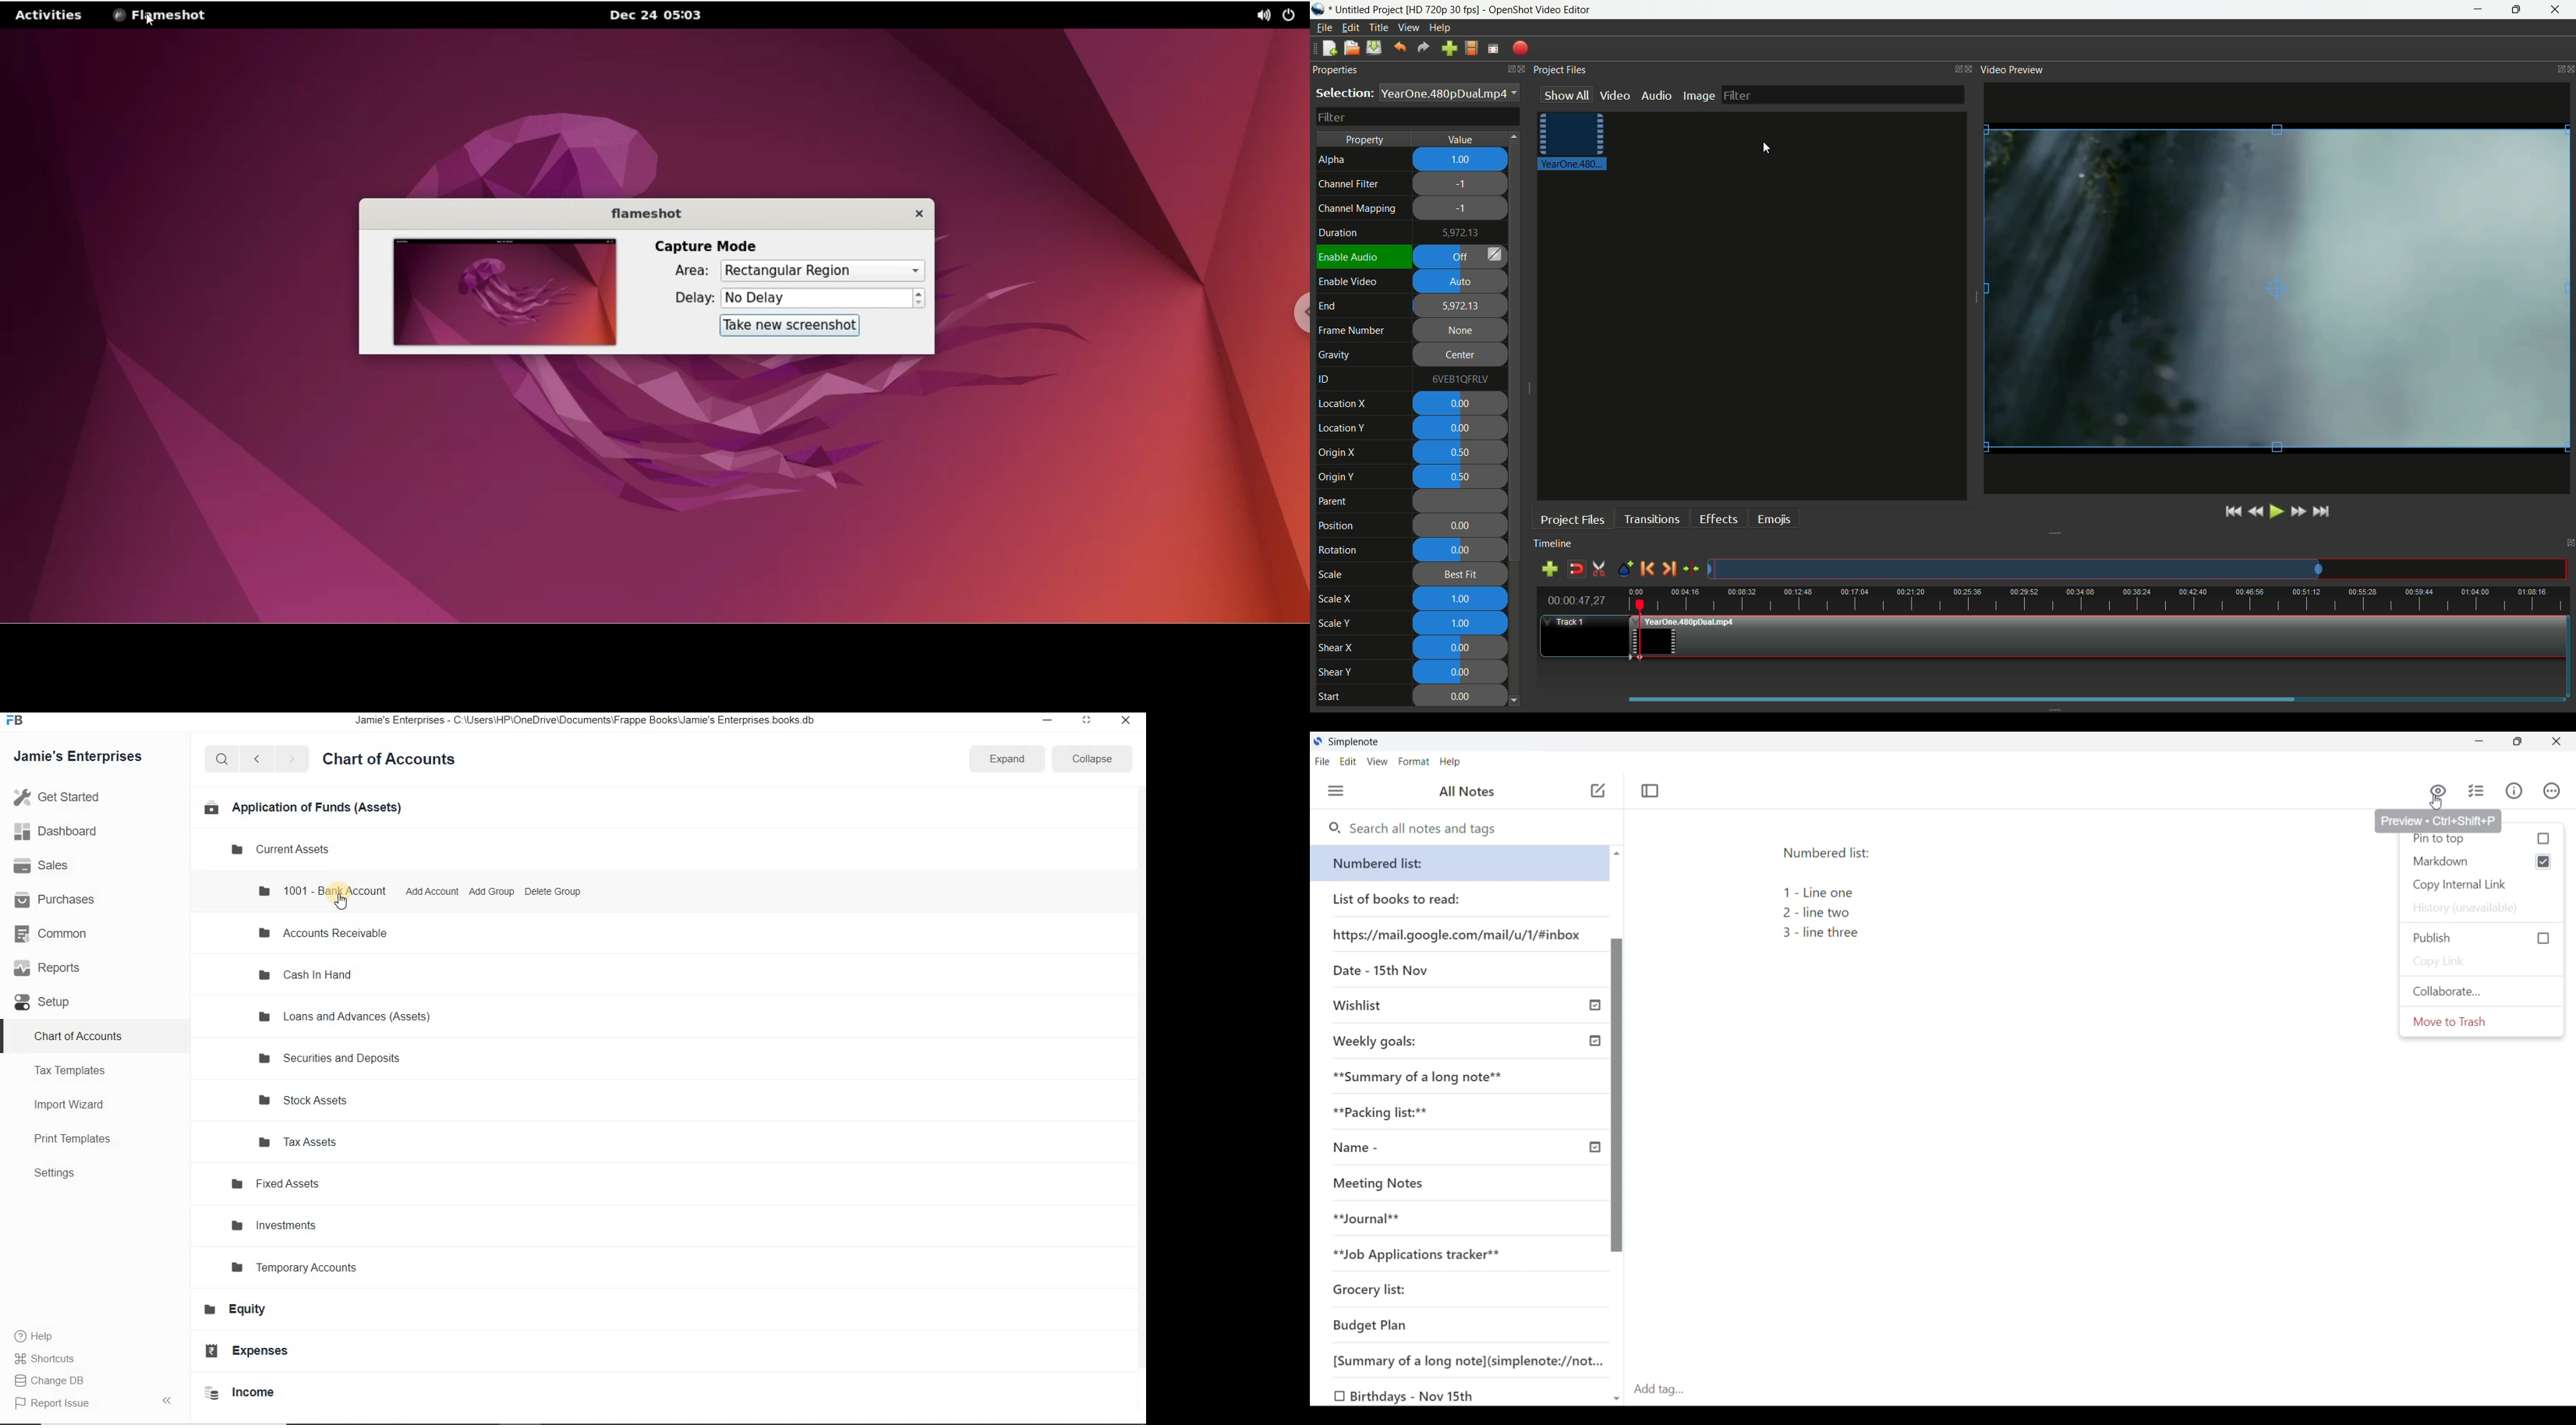 Image resolution: width=2576 pixels, height=1428 pixels. Describe the element at coordinates (281, 1183) in the screenshot. I see `Fixed Assets` at that location.